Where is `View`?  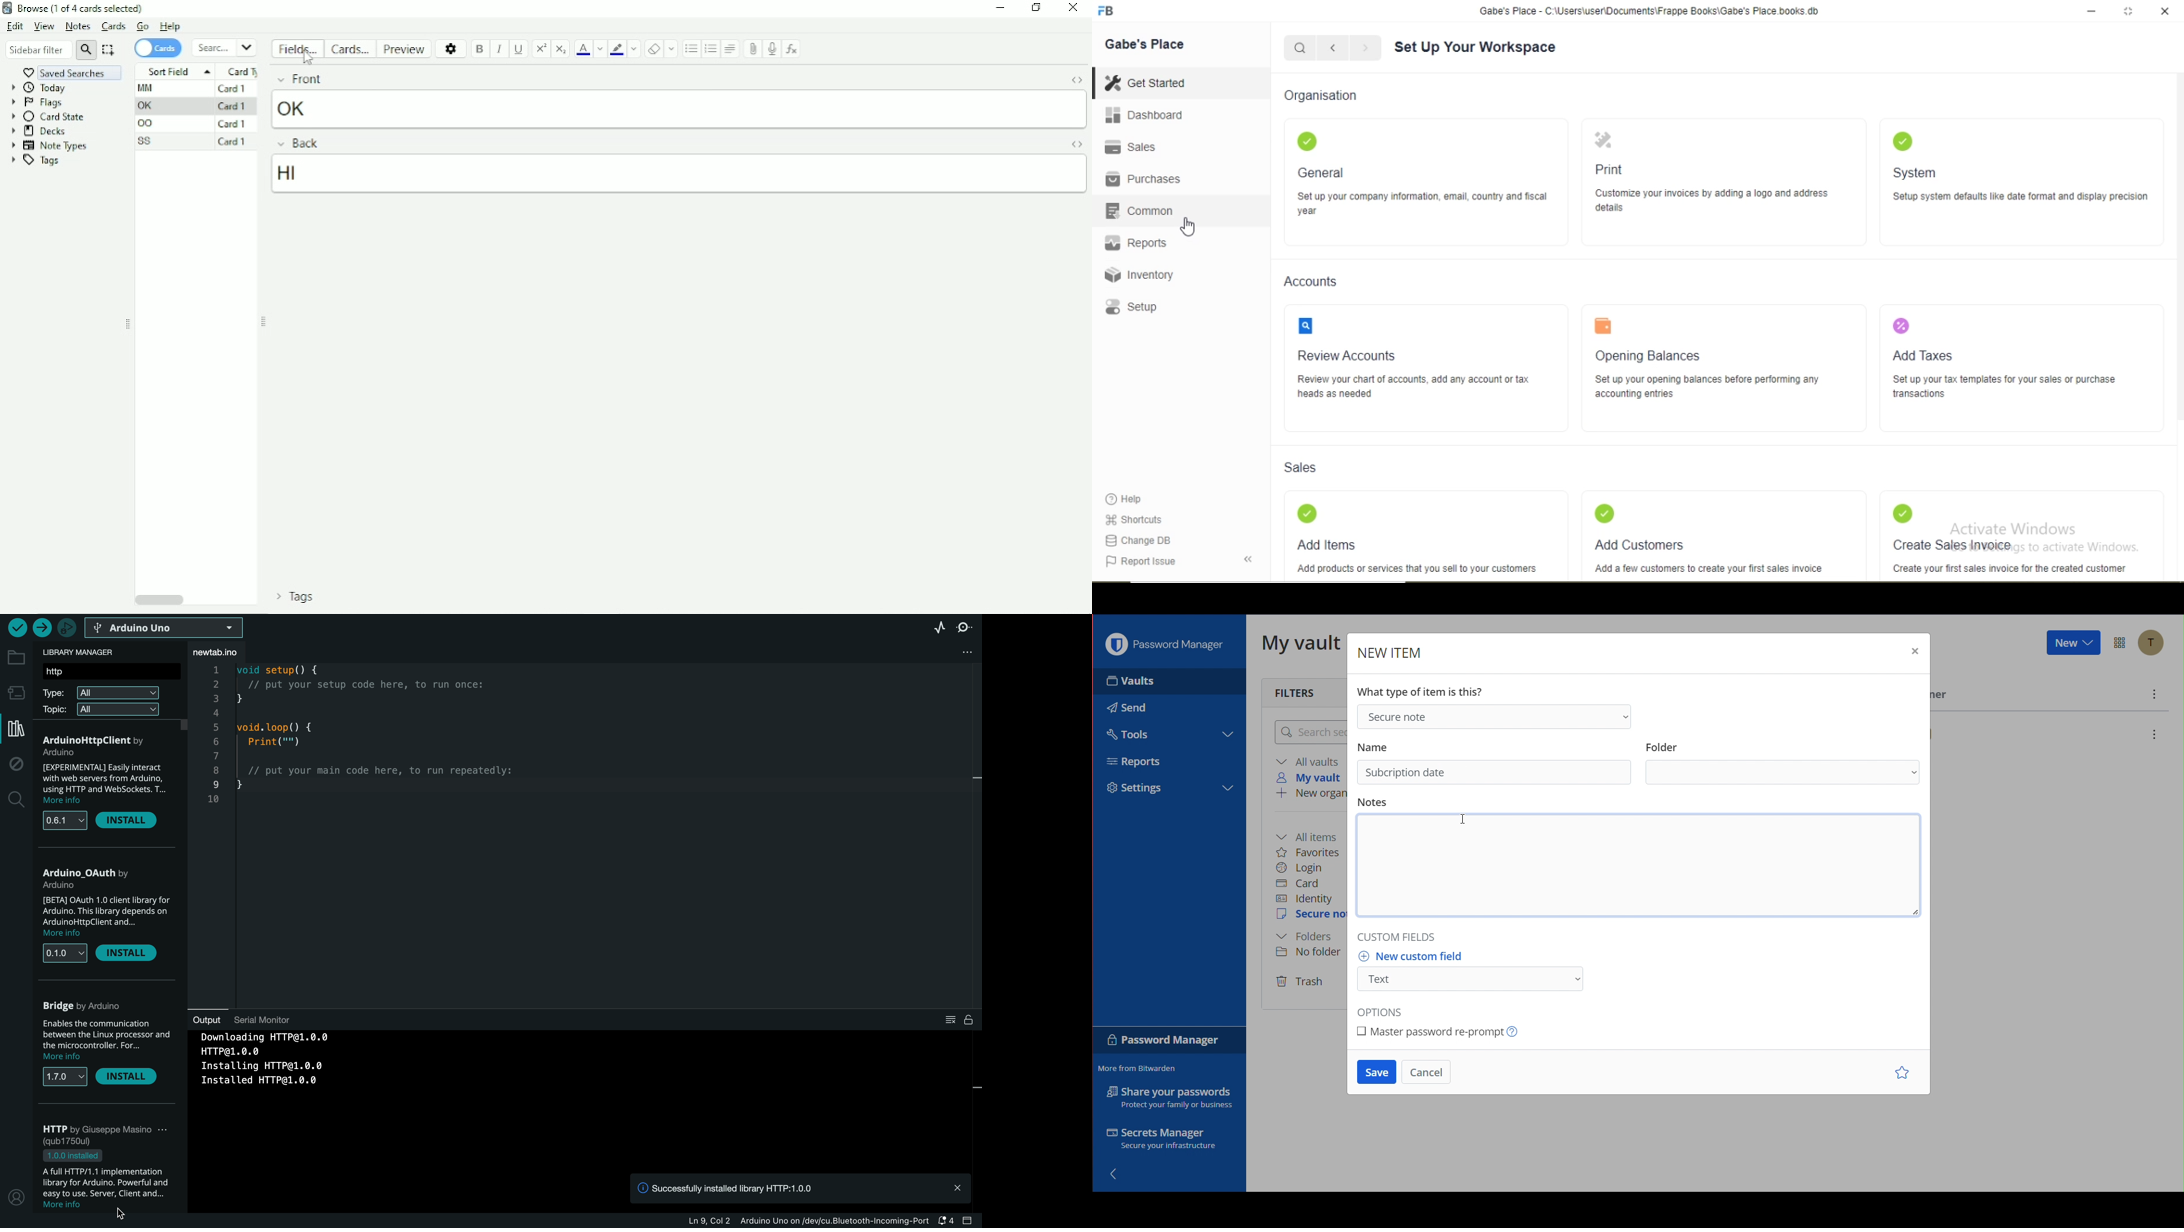
View is located at coordinates (43, 26).